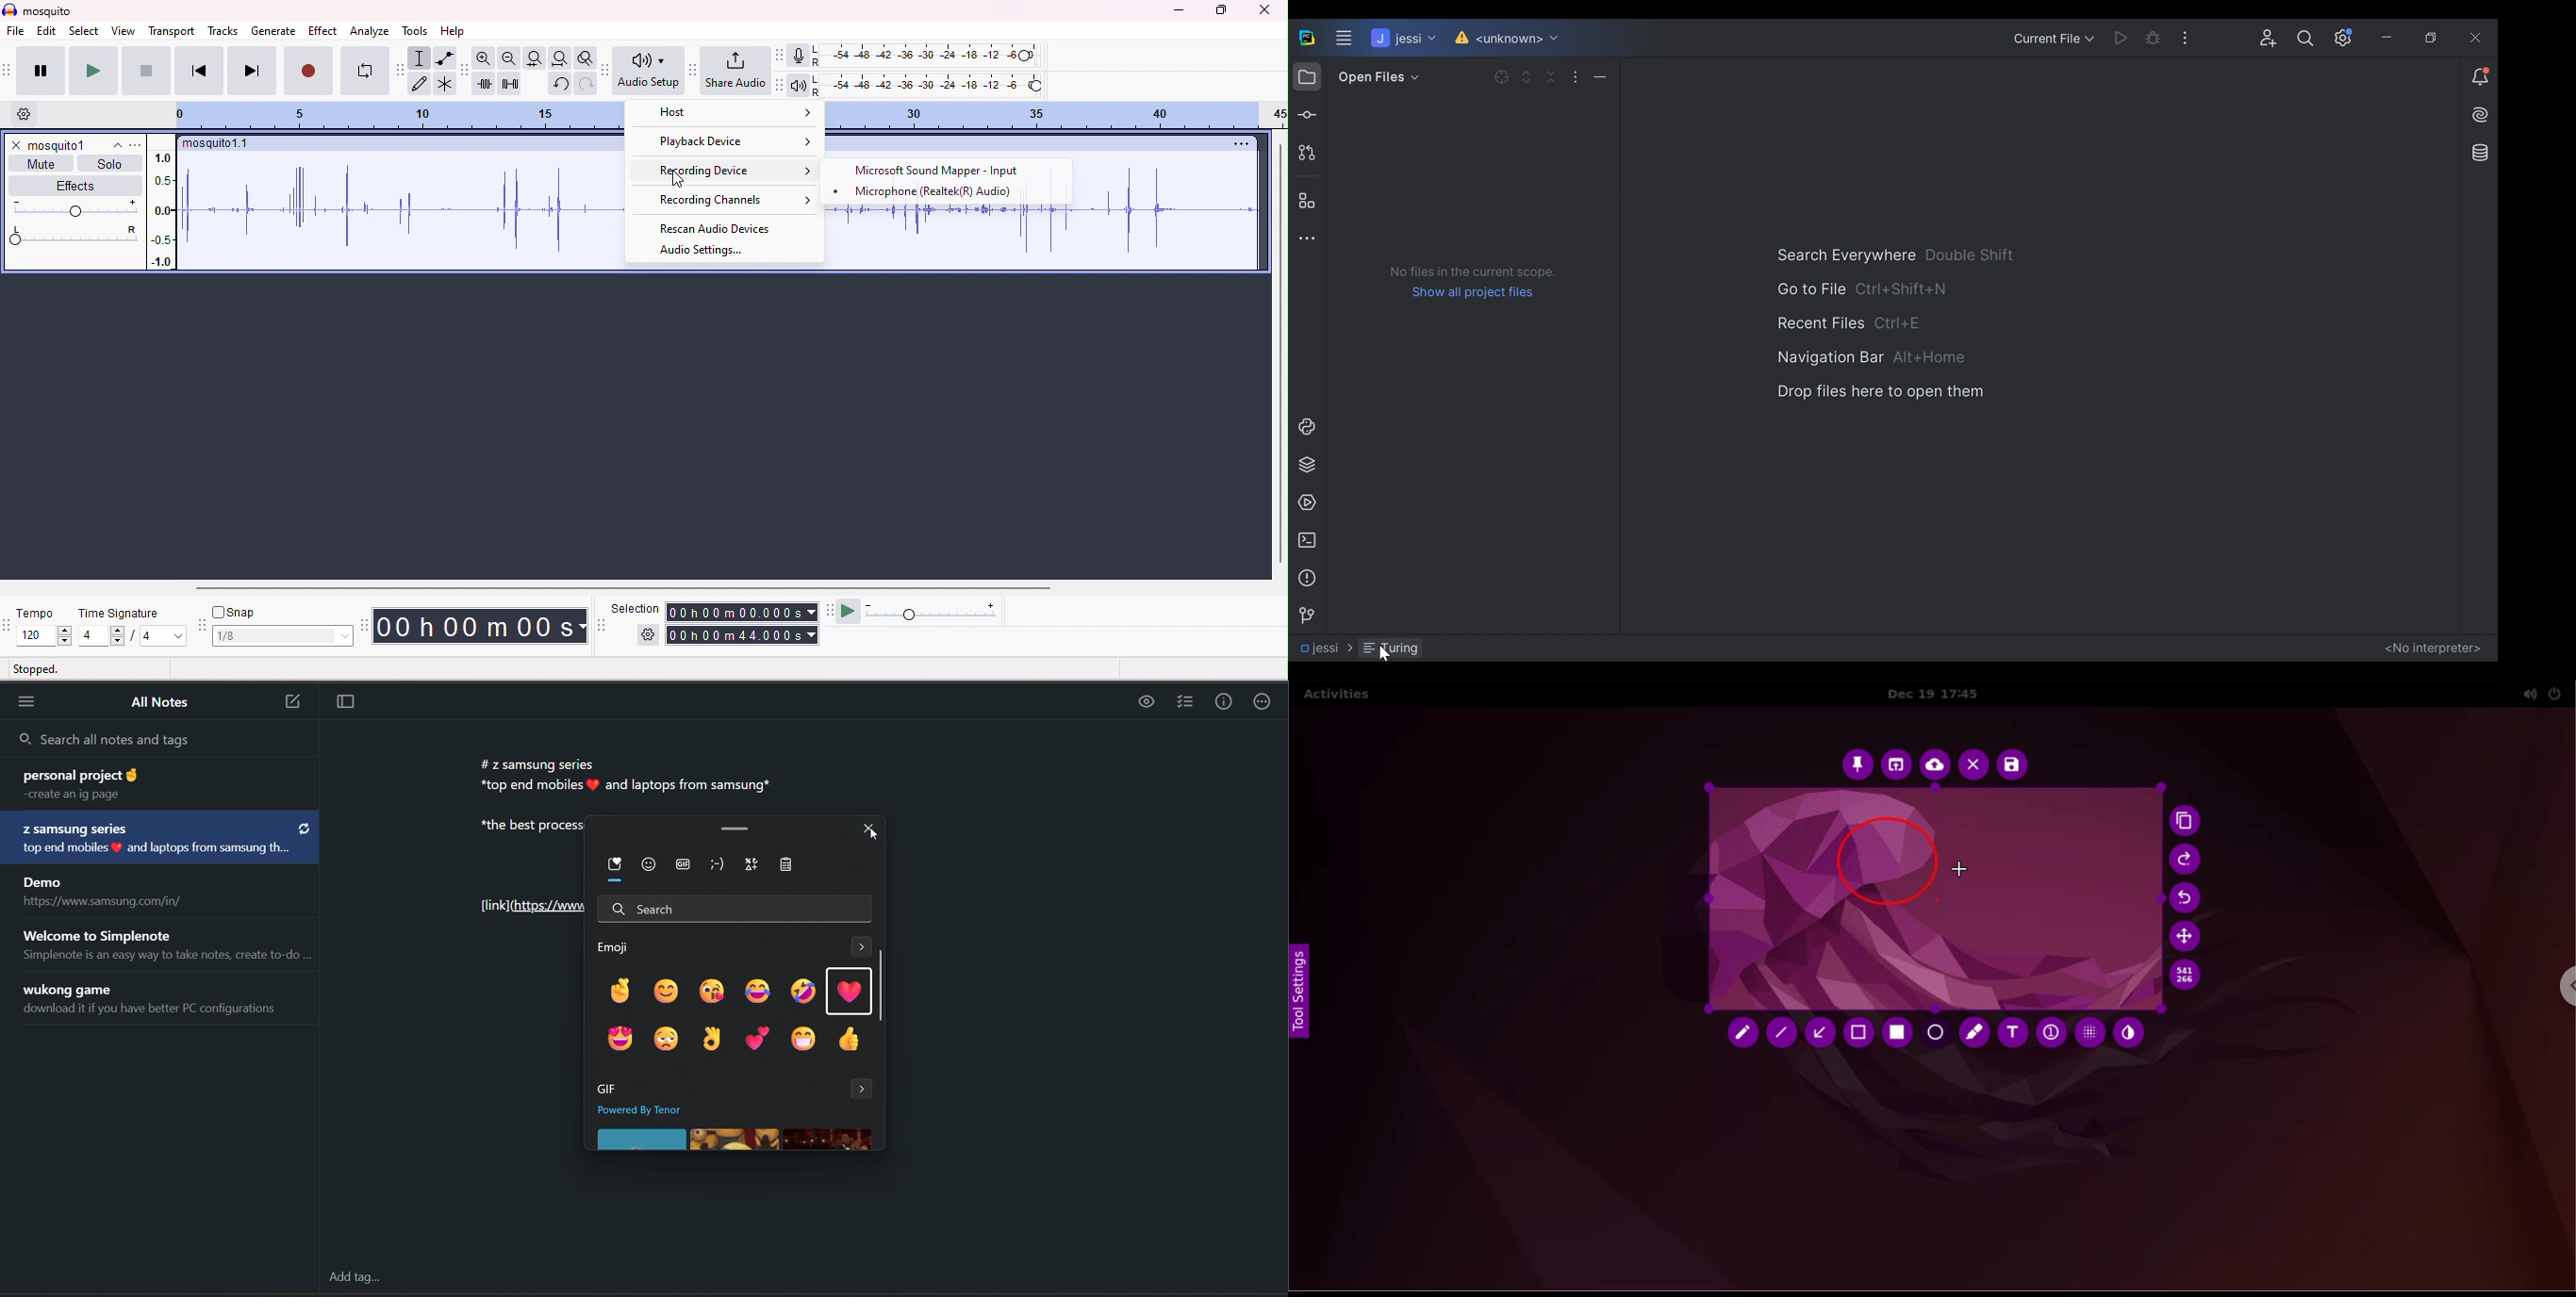 Image resolution: width=2576 pixels, height=1316 pixels. Describe the element at coordinates (2435, 37) in the screenshot. I see `Restore` at that location.